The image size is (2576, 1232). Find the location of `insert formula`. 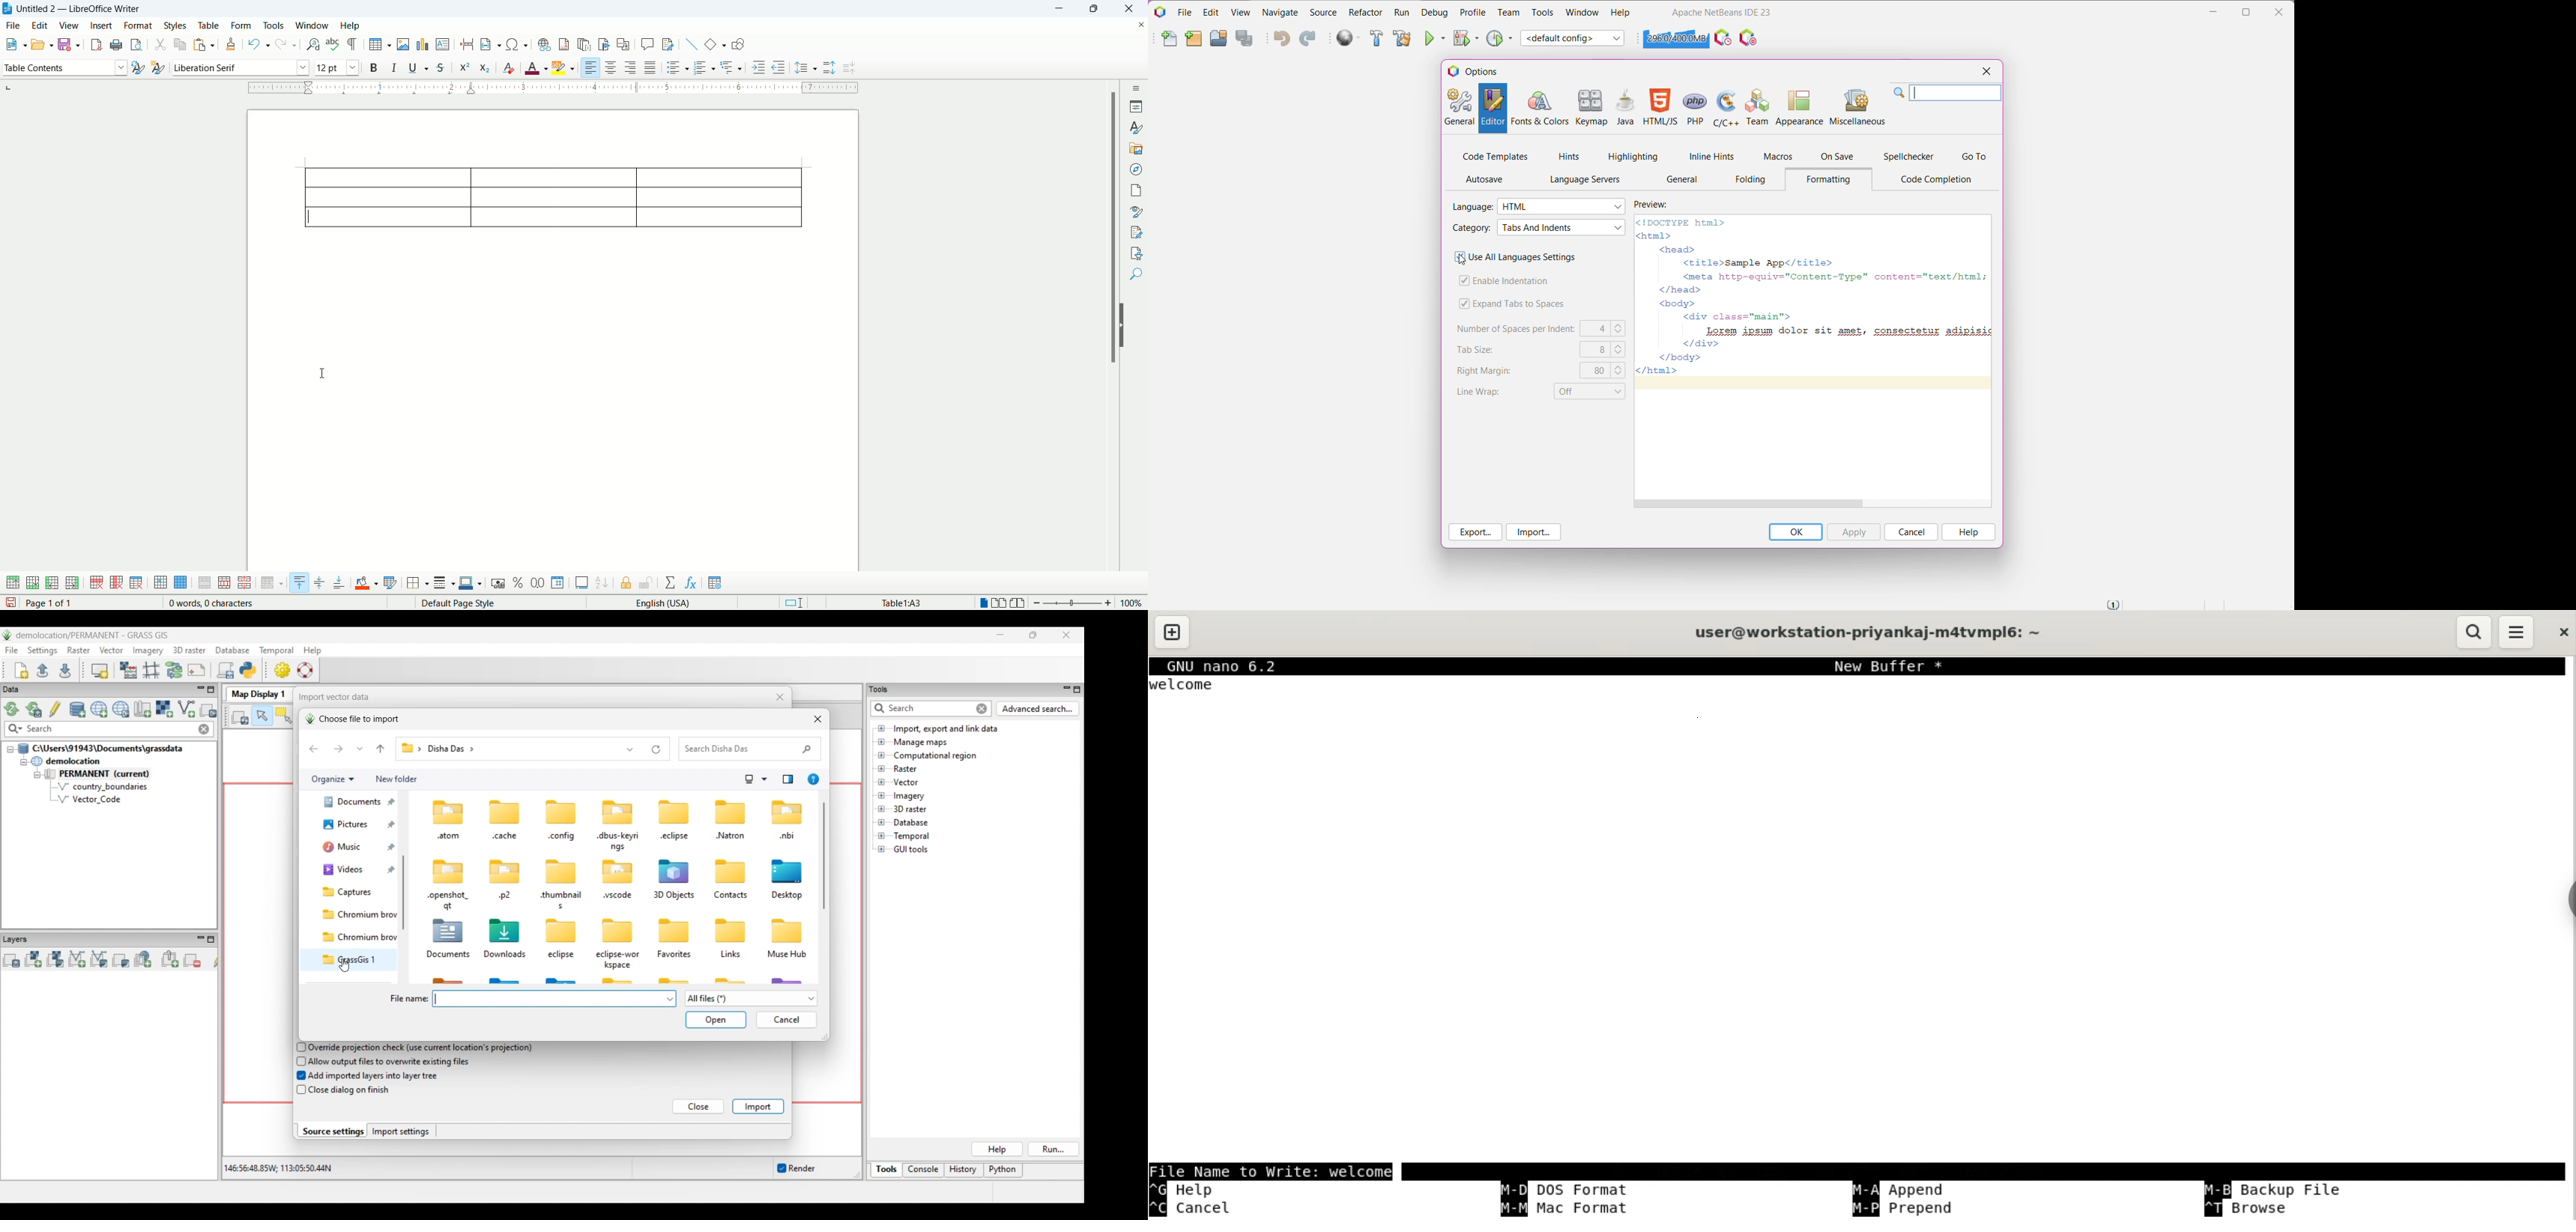

insert formula is located at coordinates (692, 583).